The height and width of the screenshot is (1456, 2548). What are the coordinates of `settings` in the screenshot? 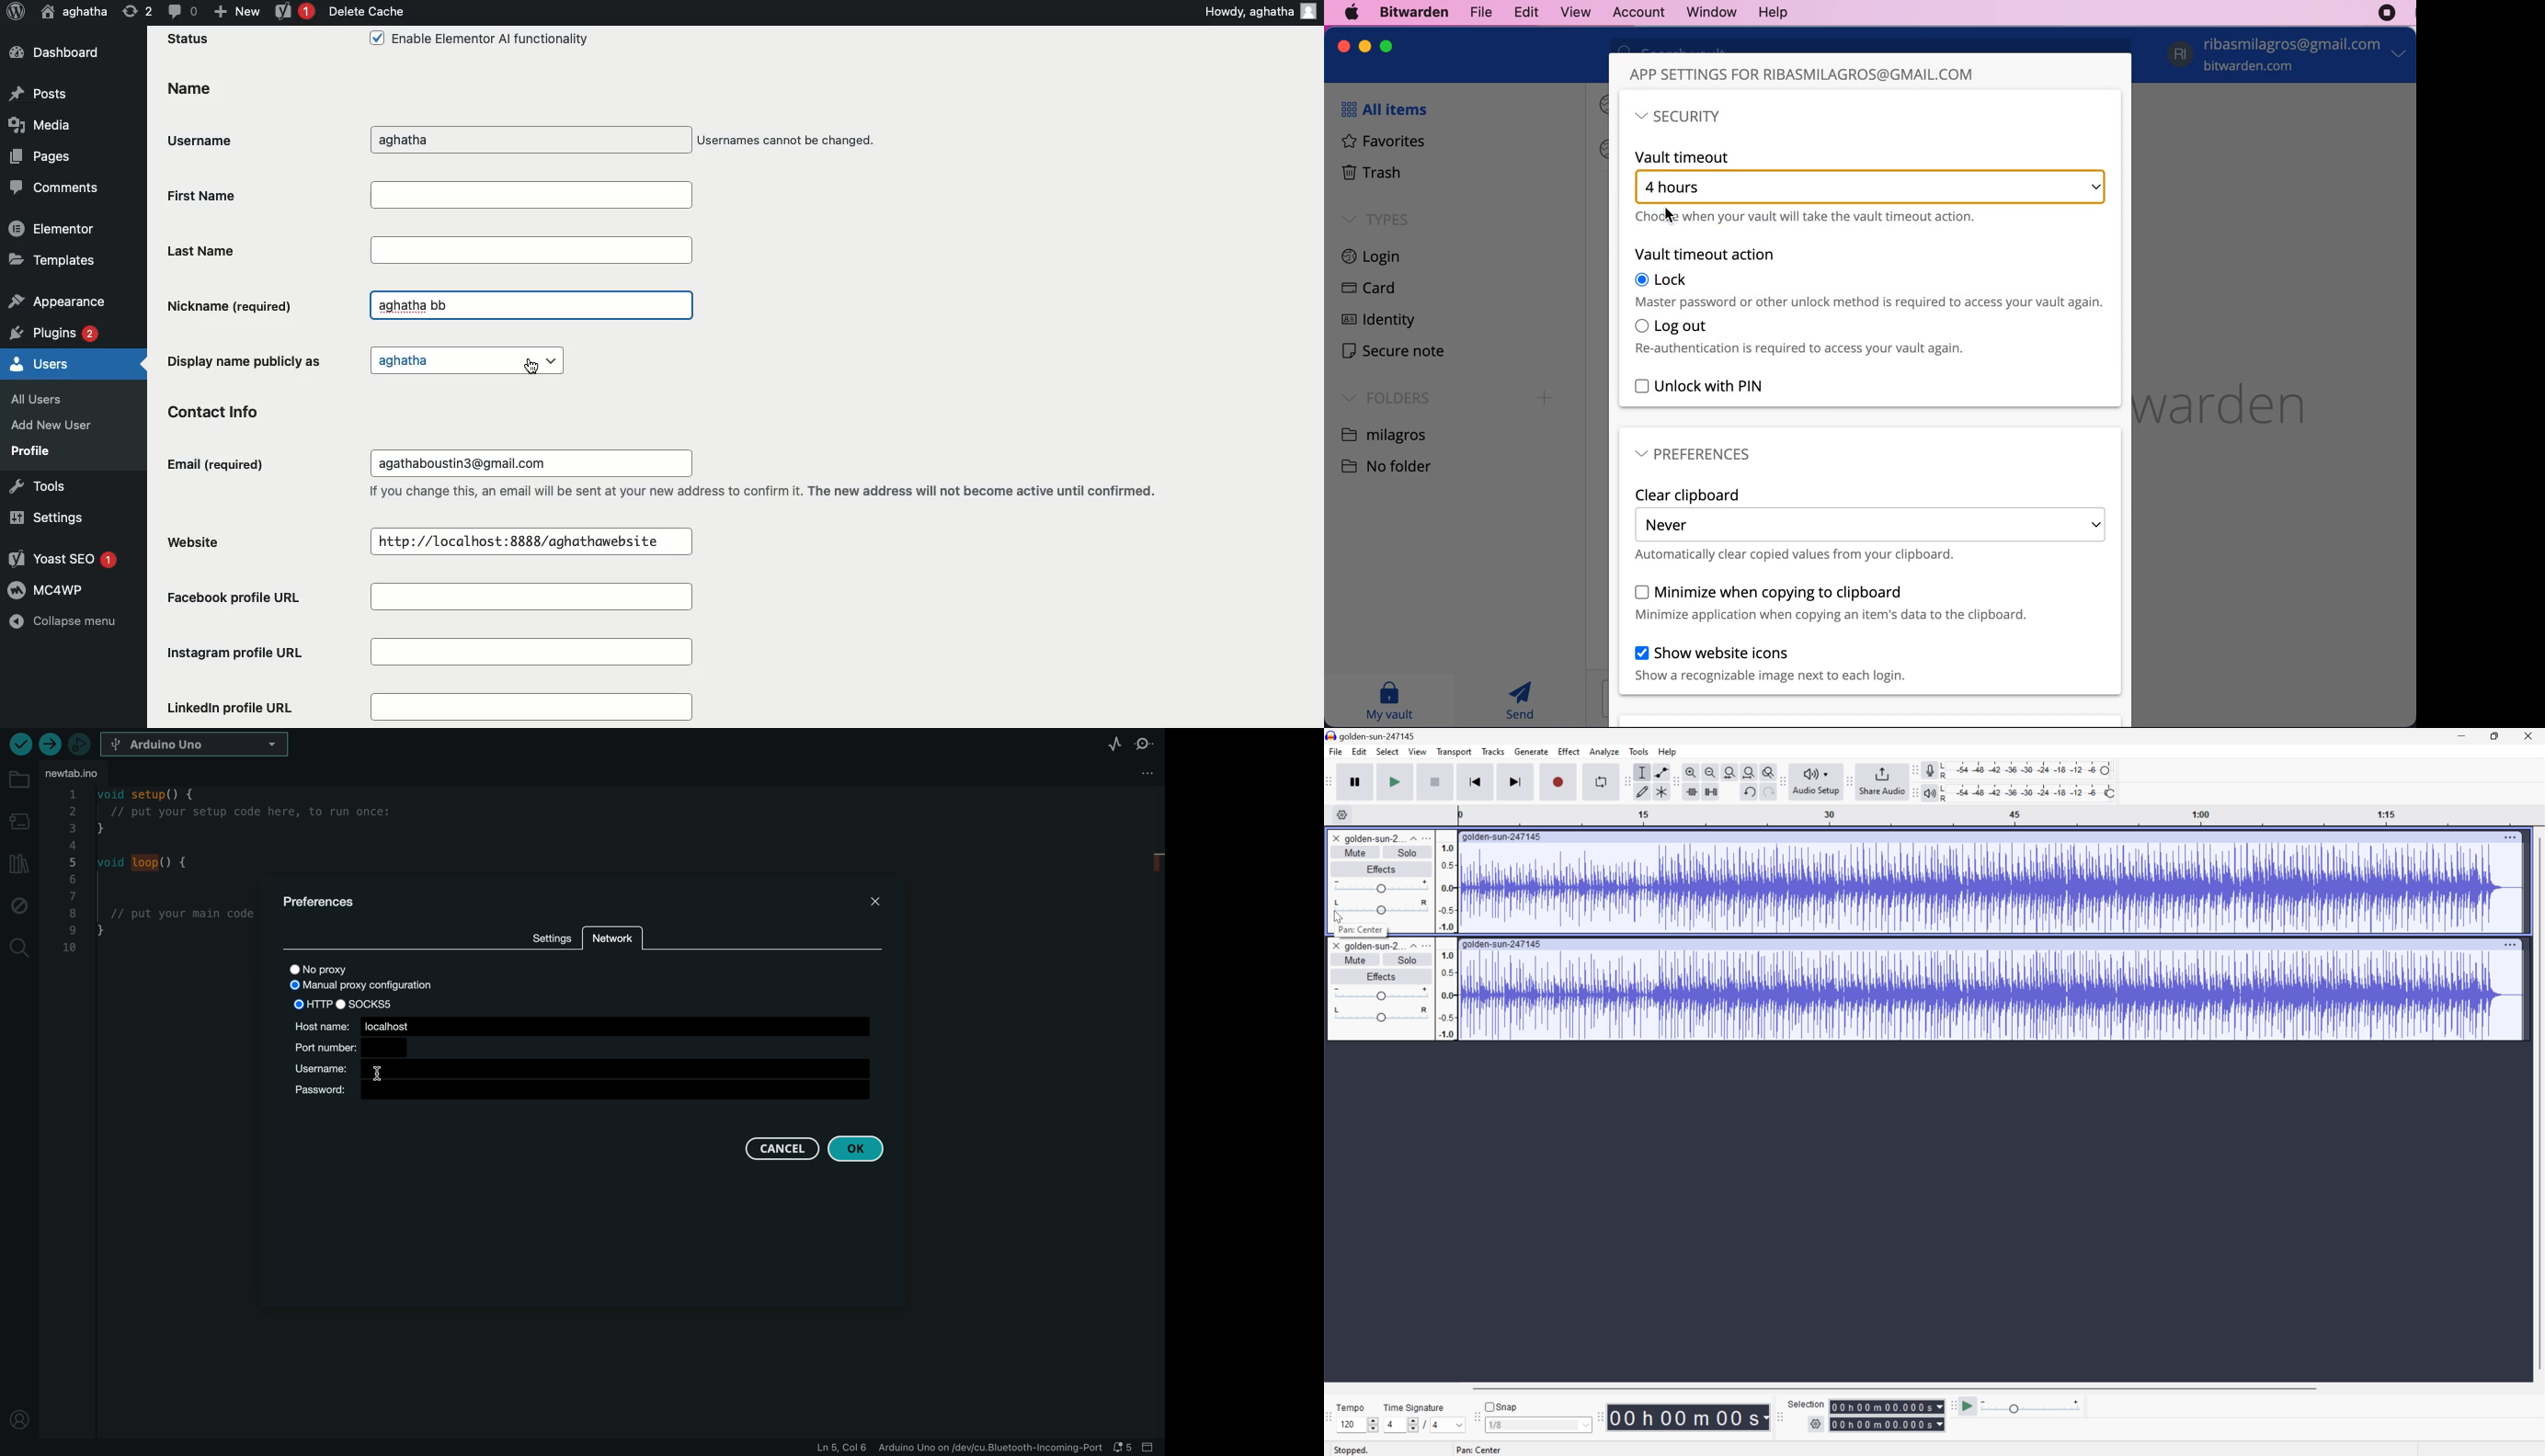 It's located at (1816, 1424).